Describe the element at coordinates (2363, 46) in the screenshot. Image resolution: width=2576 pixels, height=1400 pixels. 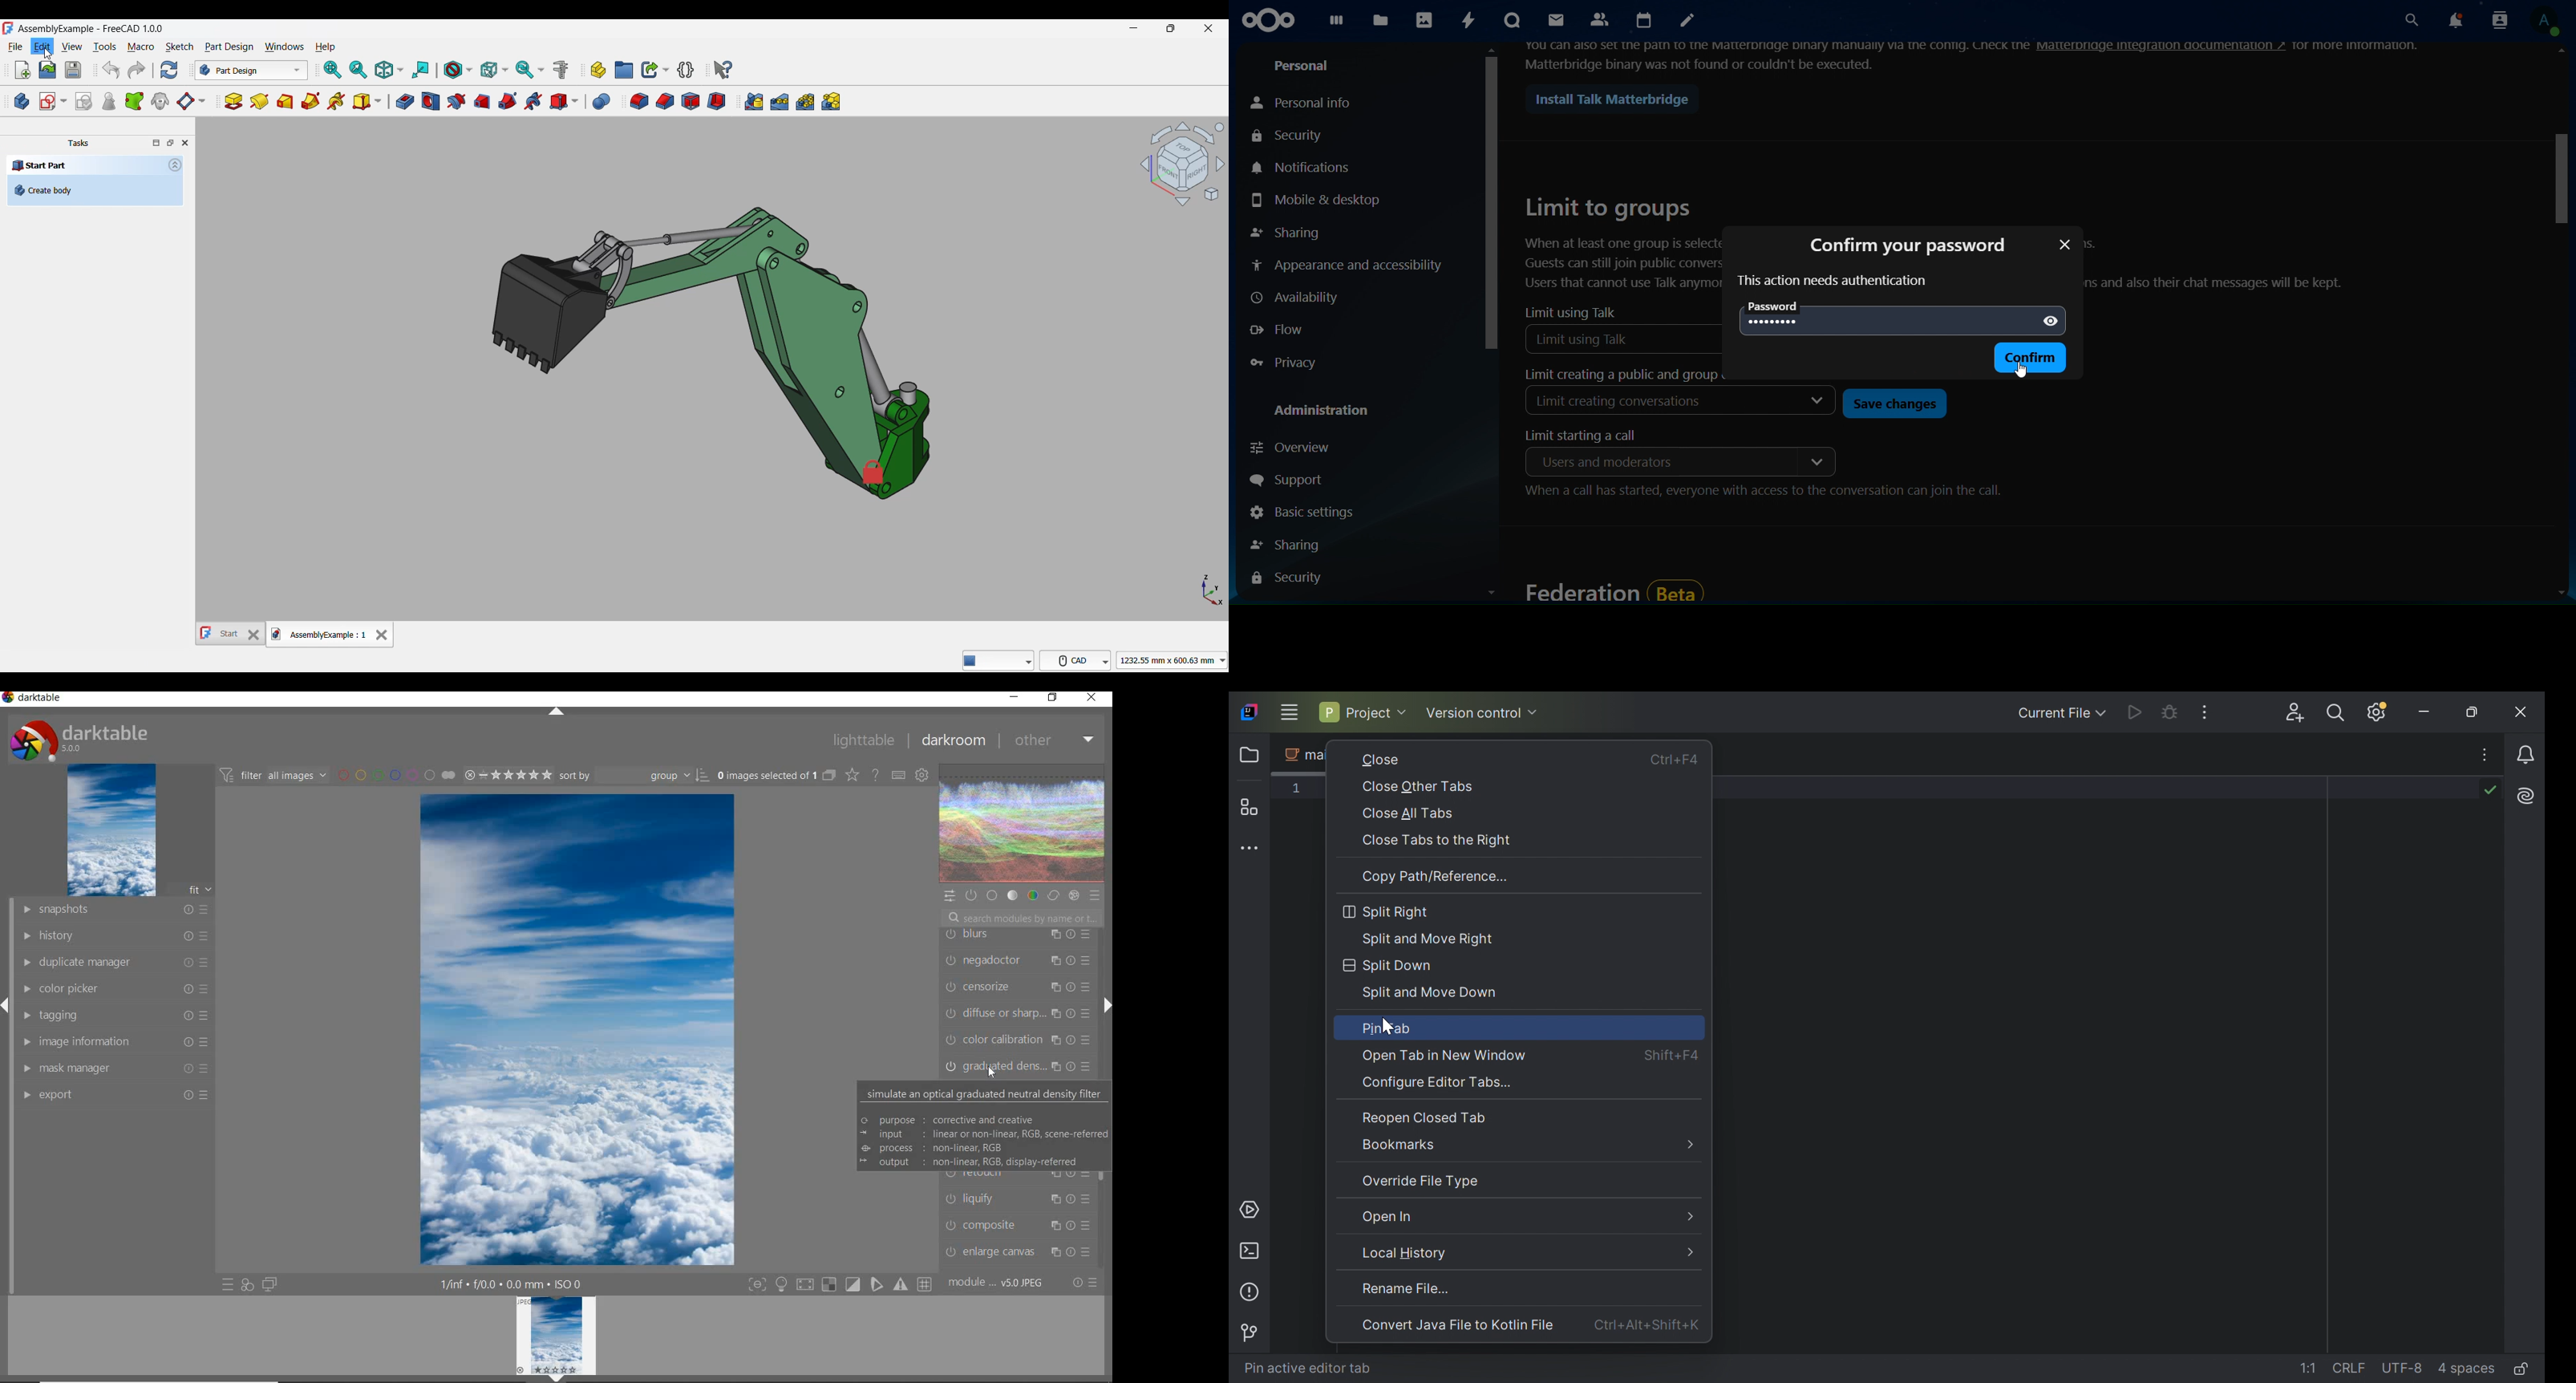
I see `text` at that location.